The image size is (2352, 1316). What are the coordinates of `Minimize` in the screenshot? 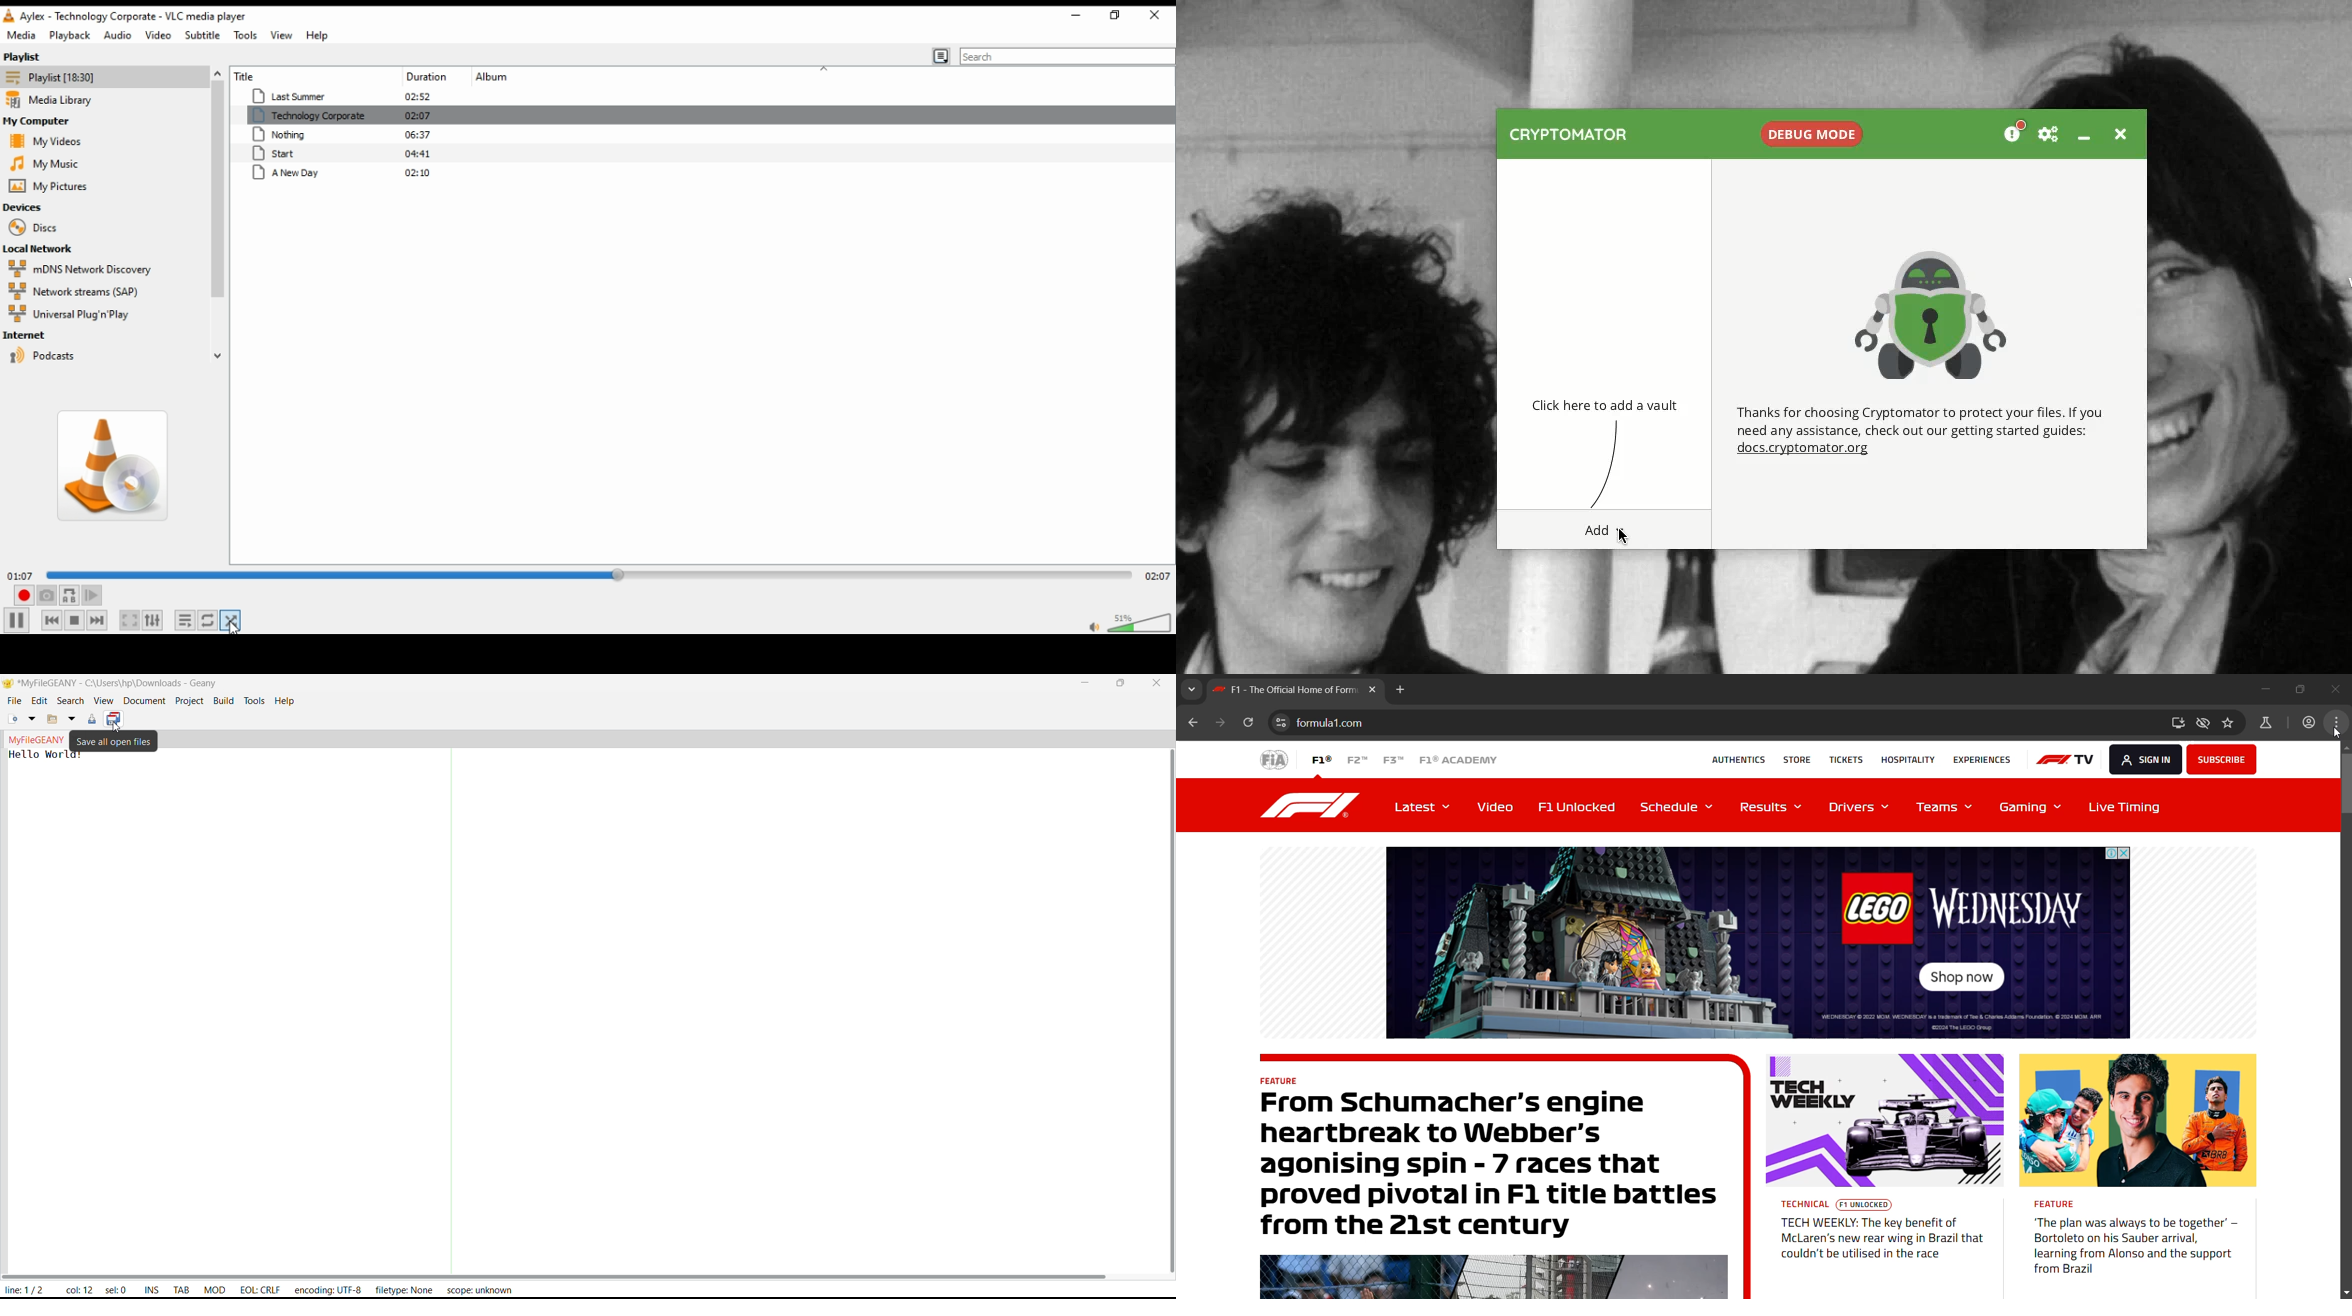 It's located at (2088, 140).